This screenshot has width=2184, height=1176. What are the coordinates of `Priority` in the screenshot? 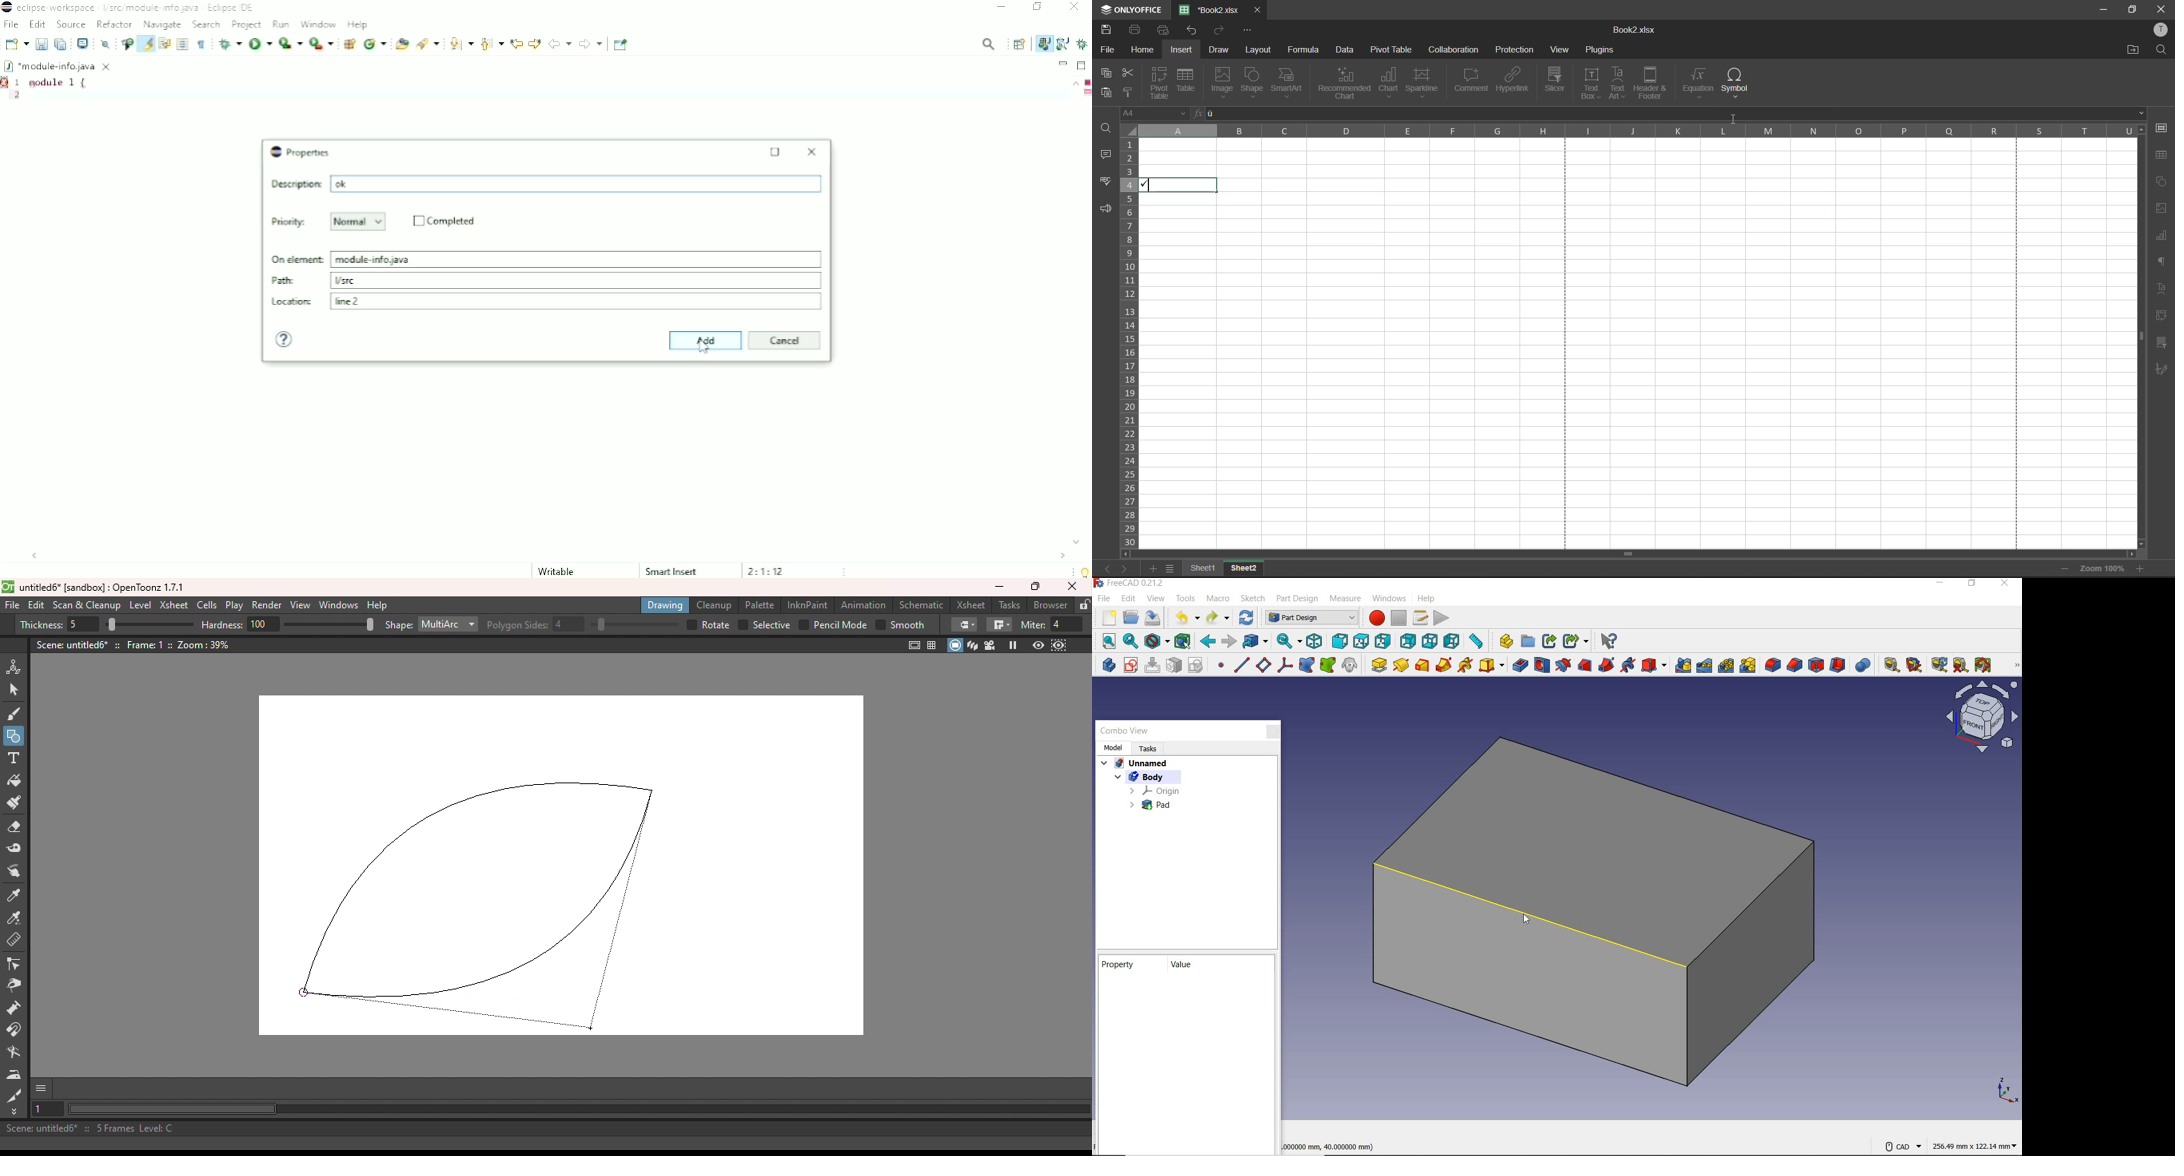 It's located at (289, 222).